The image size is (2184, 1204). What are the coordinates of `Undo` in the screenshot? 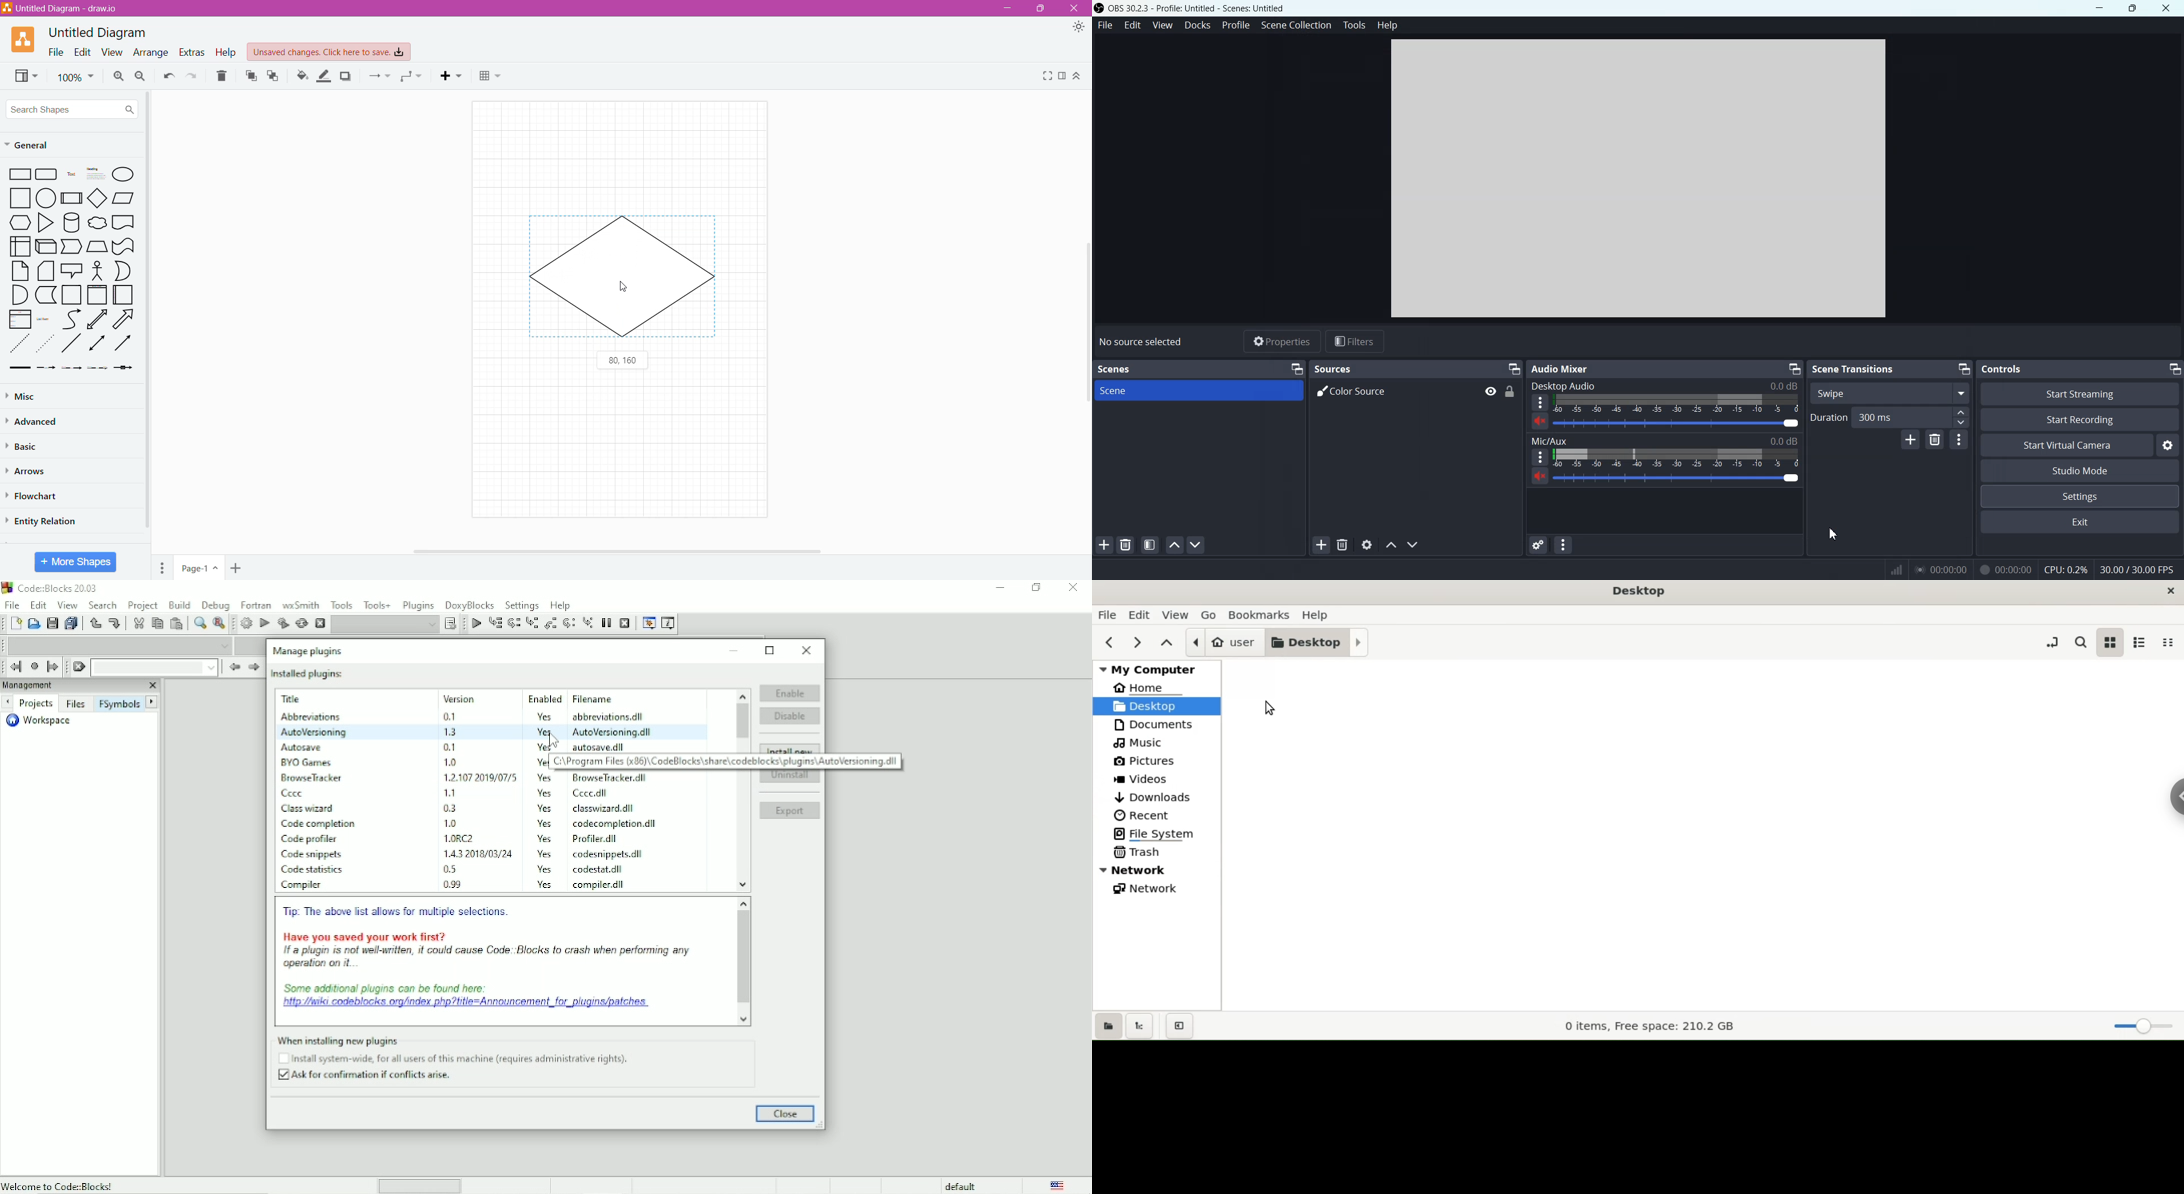 It's located at (94, 623).